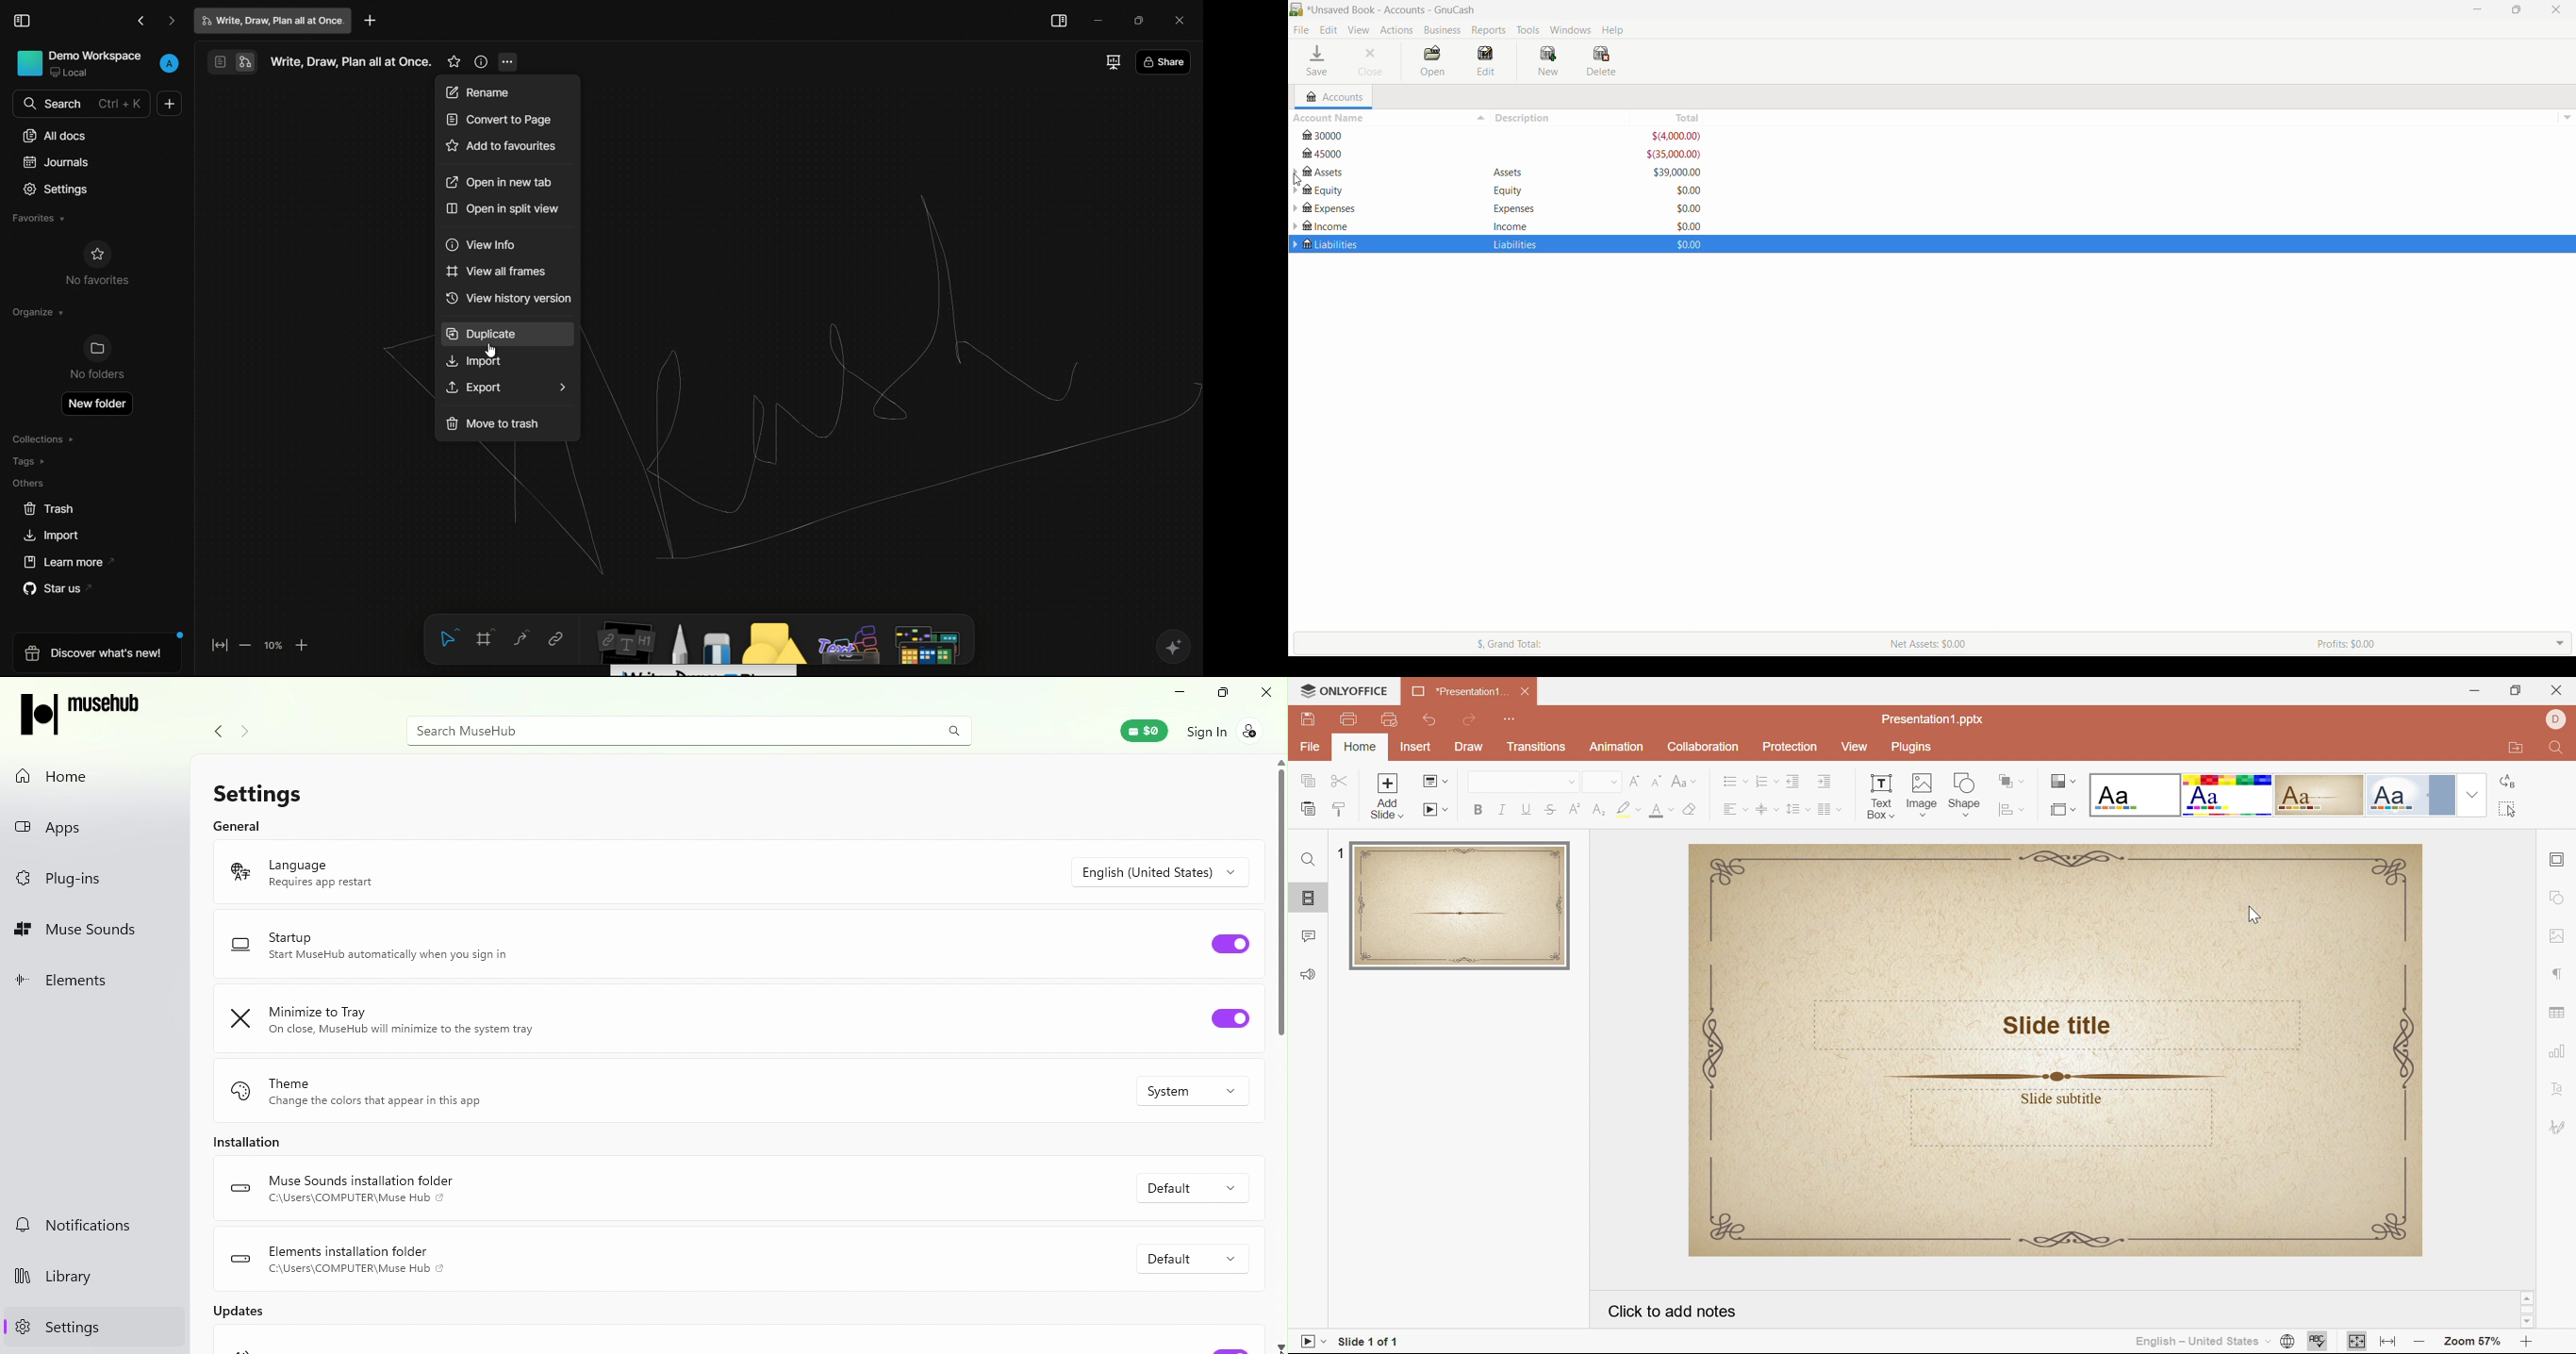  What do you see at coordinates (2255, 914) in the screenshot?
I see `cursor` at bounding box center [2255, 914].